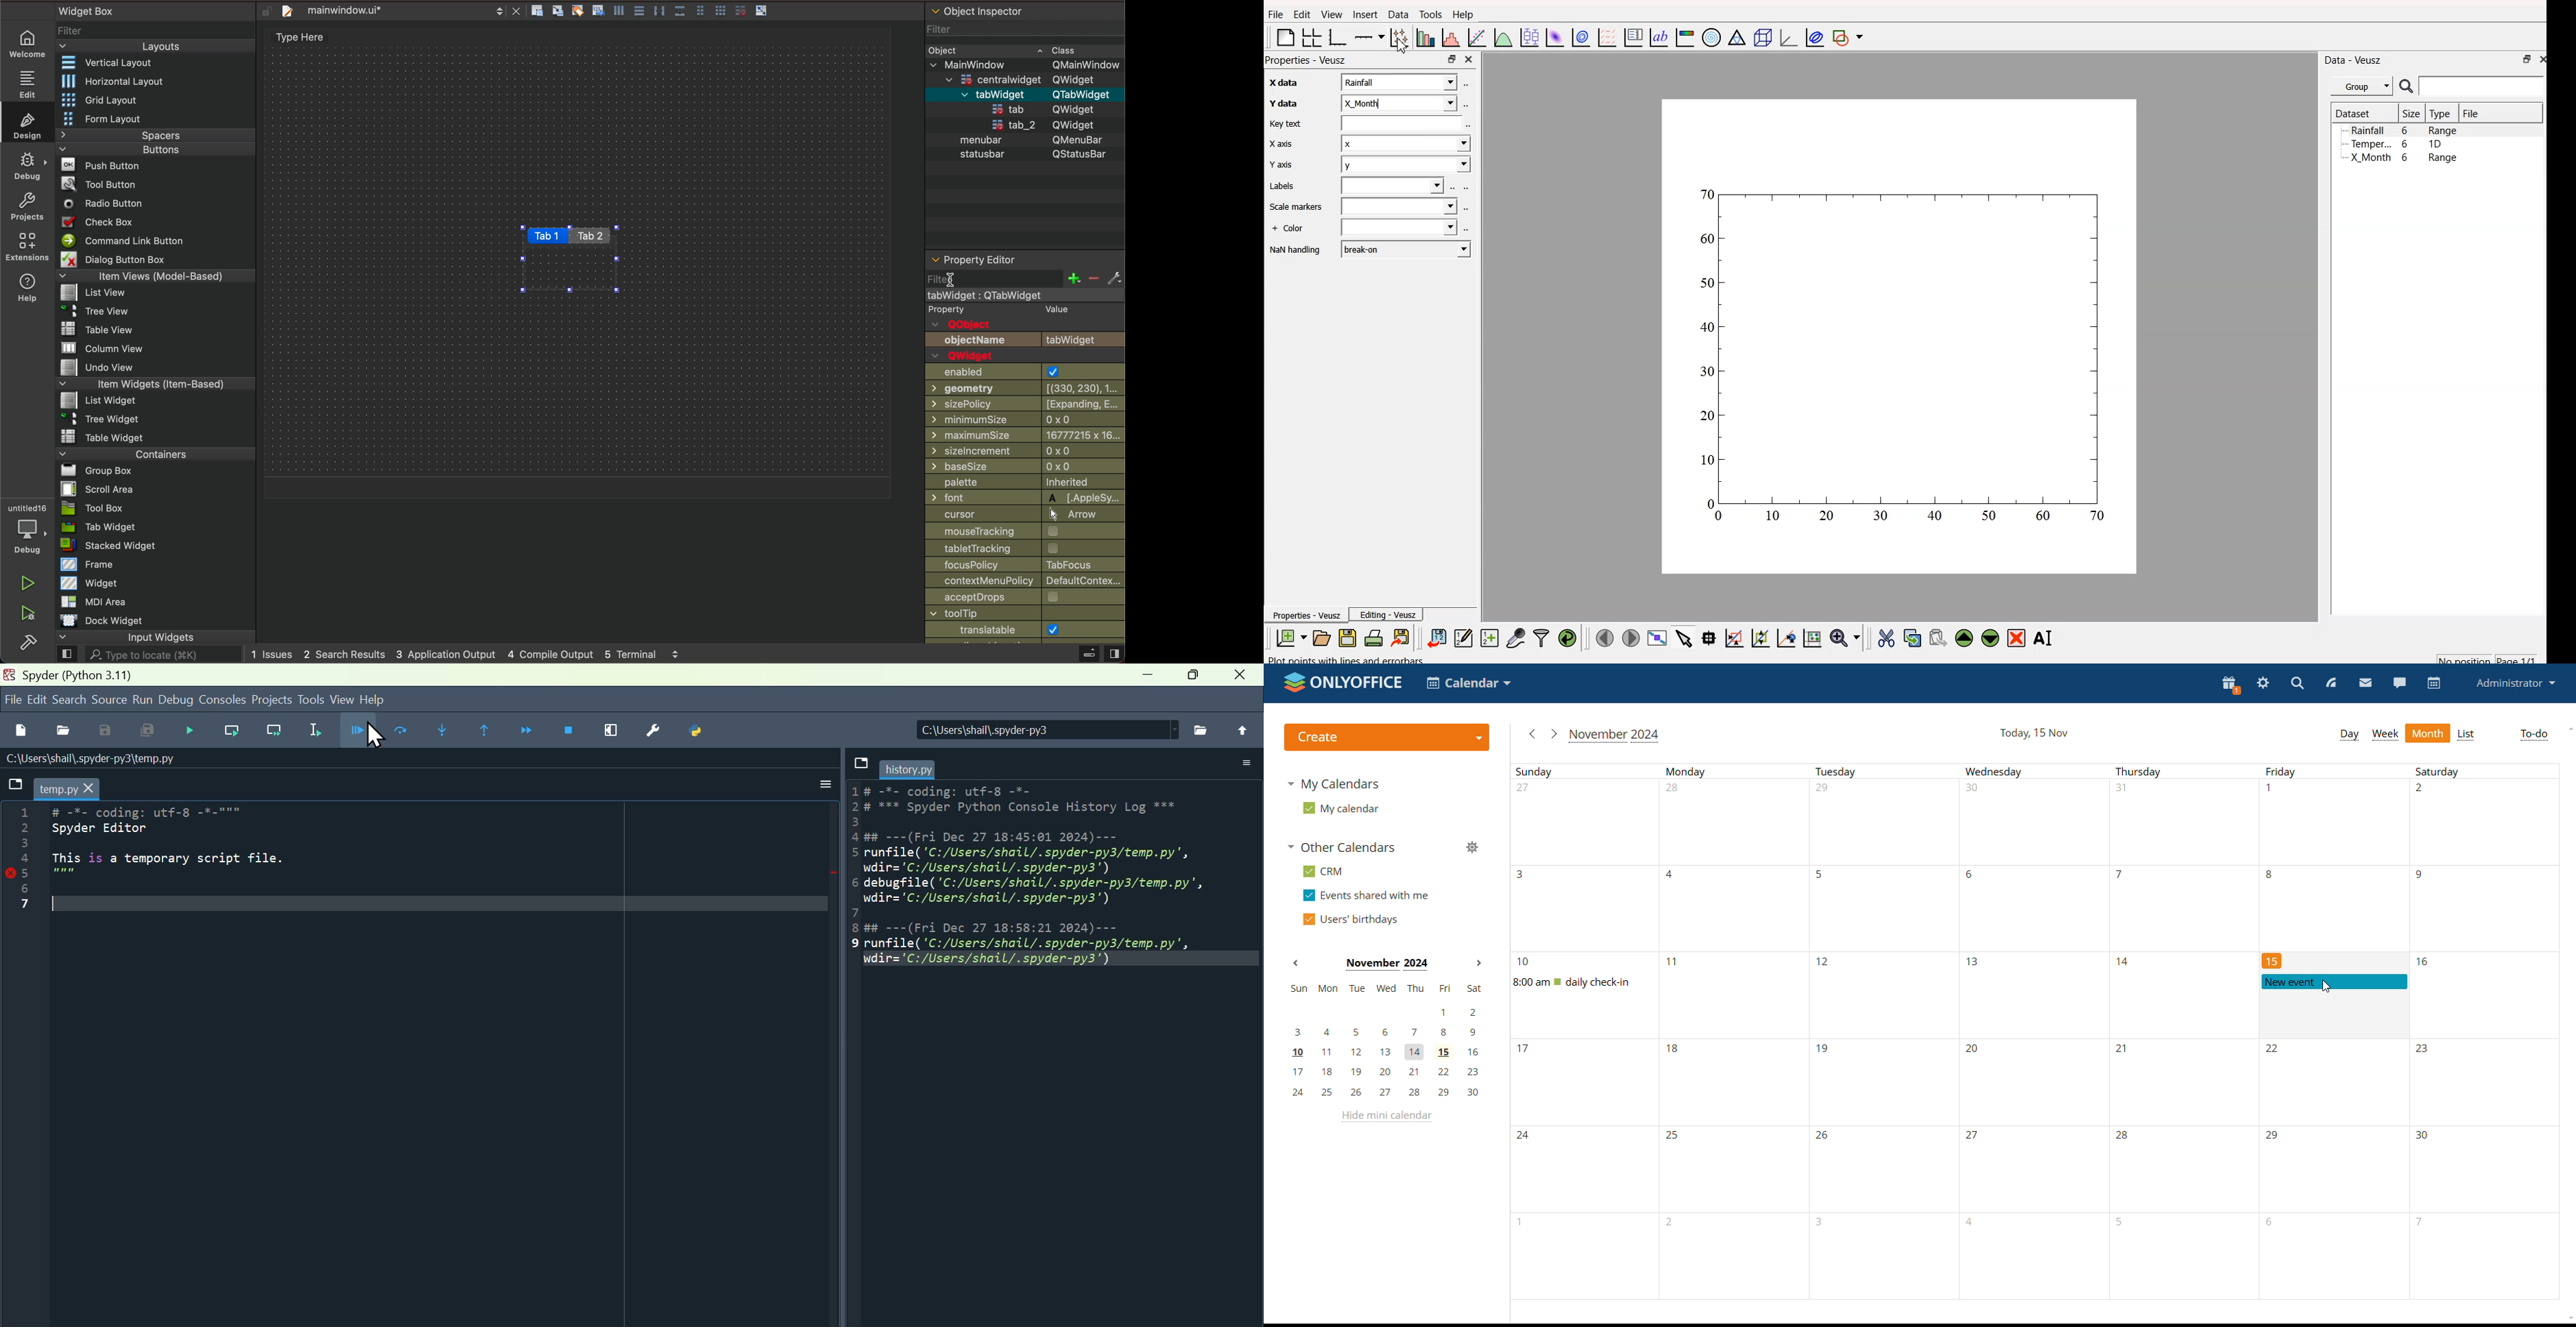 The height and width of the screenshot is (1344, 2576). Describe the element at coordinates (861, 768) in the screenshot. I see `file` at that location.